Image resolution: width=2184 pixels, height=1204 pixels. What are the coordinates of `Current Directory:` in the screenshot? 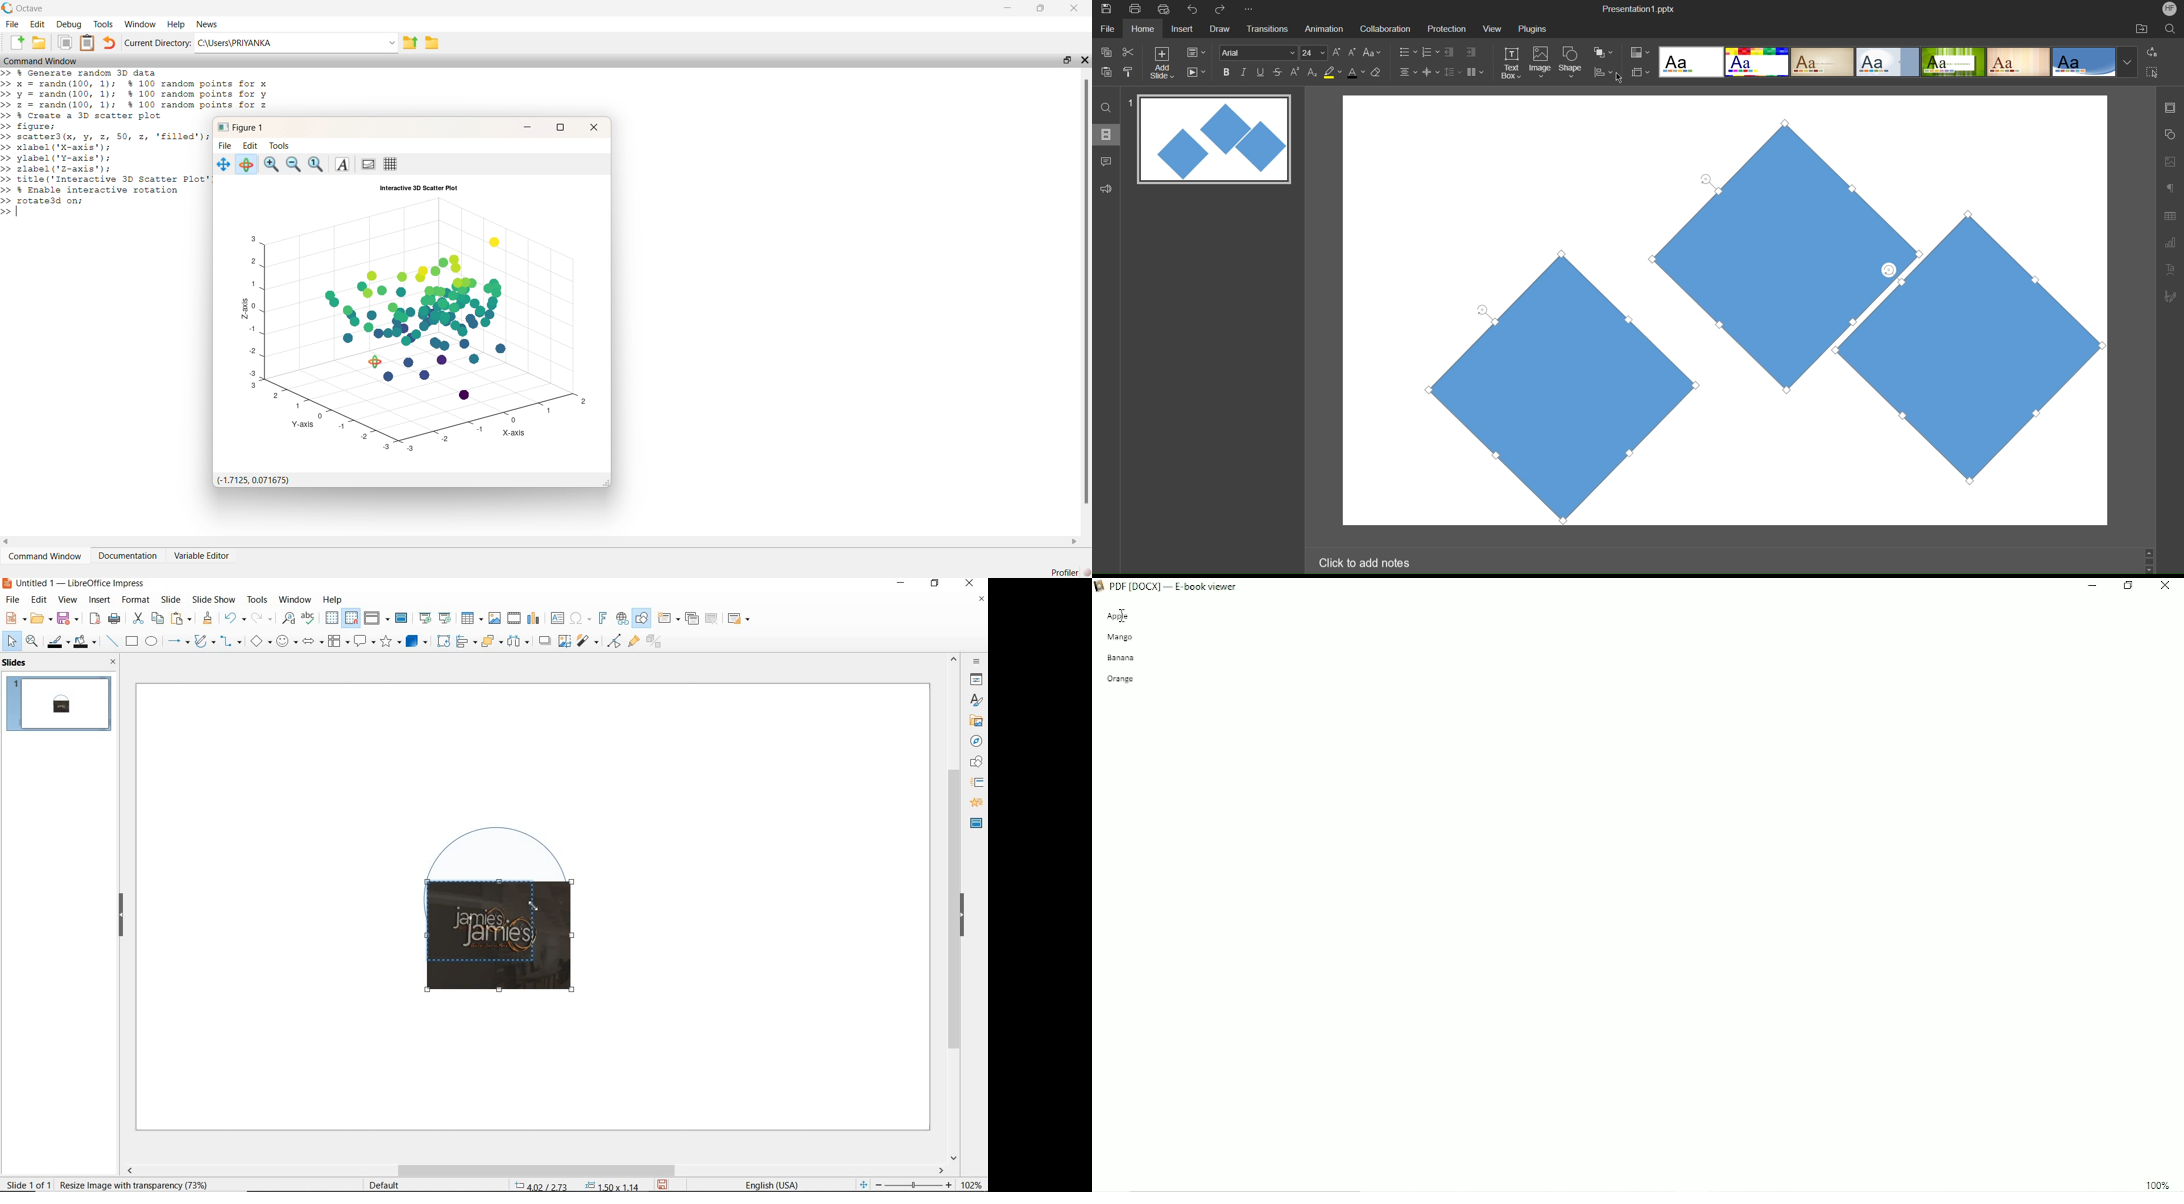 It's located at (158, 43).